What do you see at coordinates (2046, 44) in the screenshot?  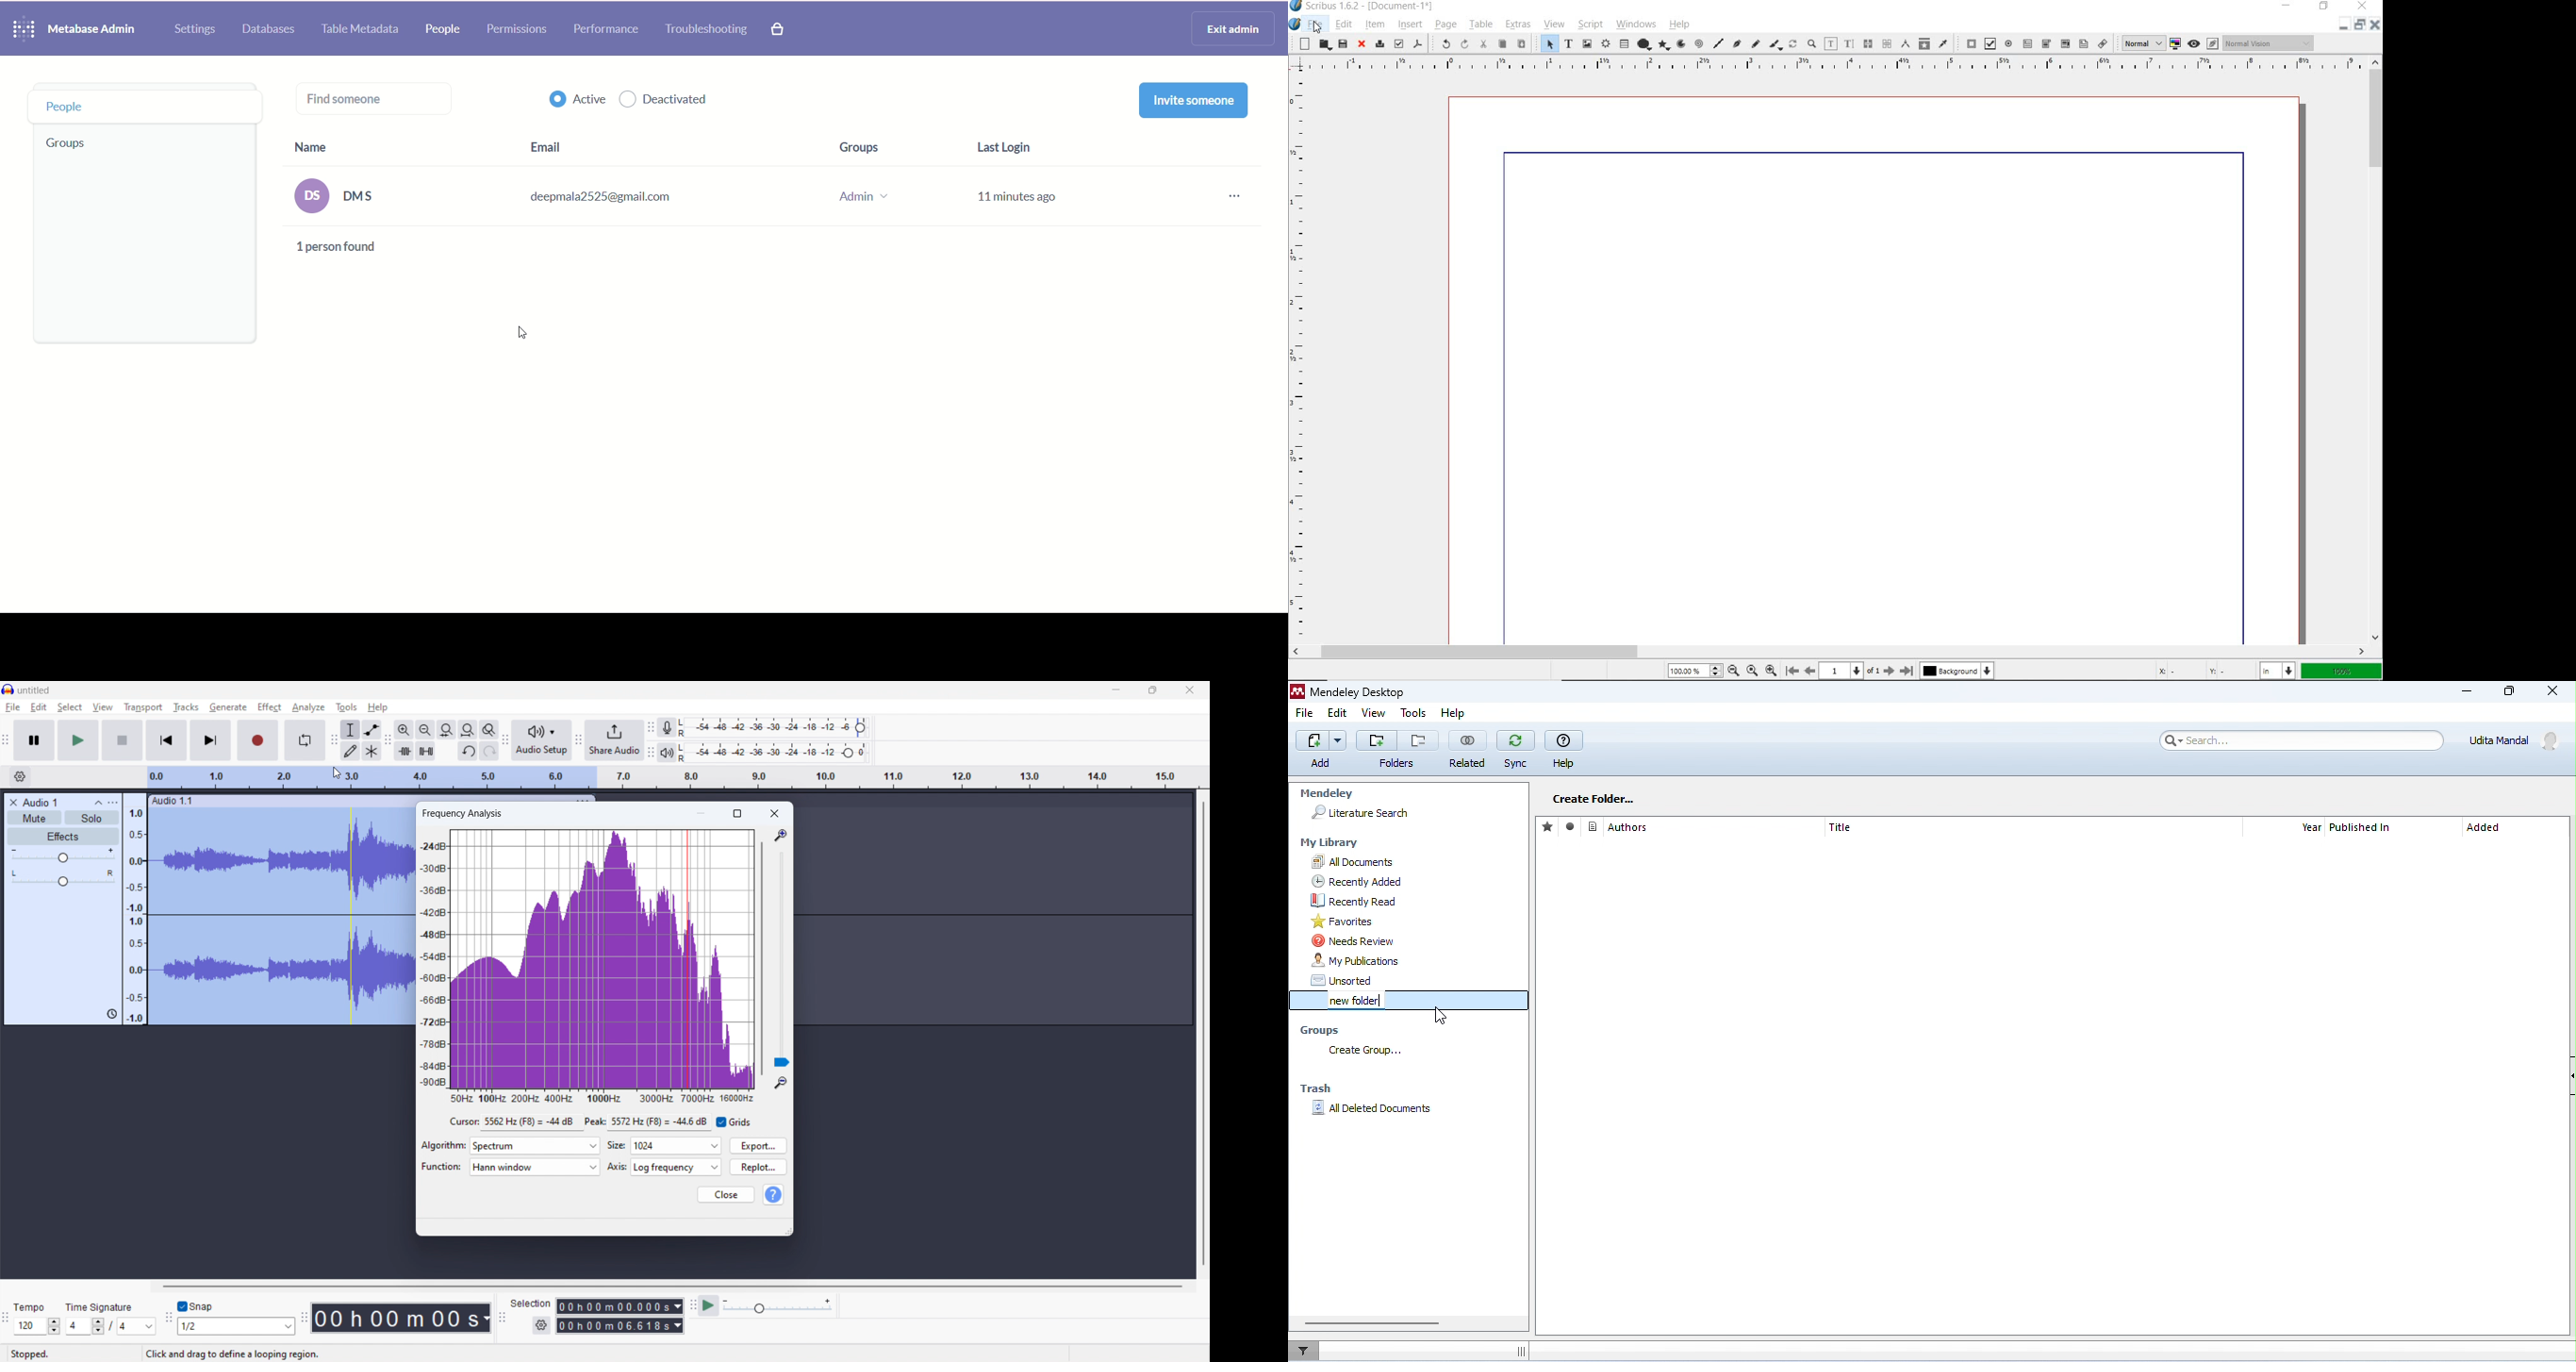 I see `pdf combo box` at bounding box center [2046, 44].